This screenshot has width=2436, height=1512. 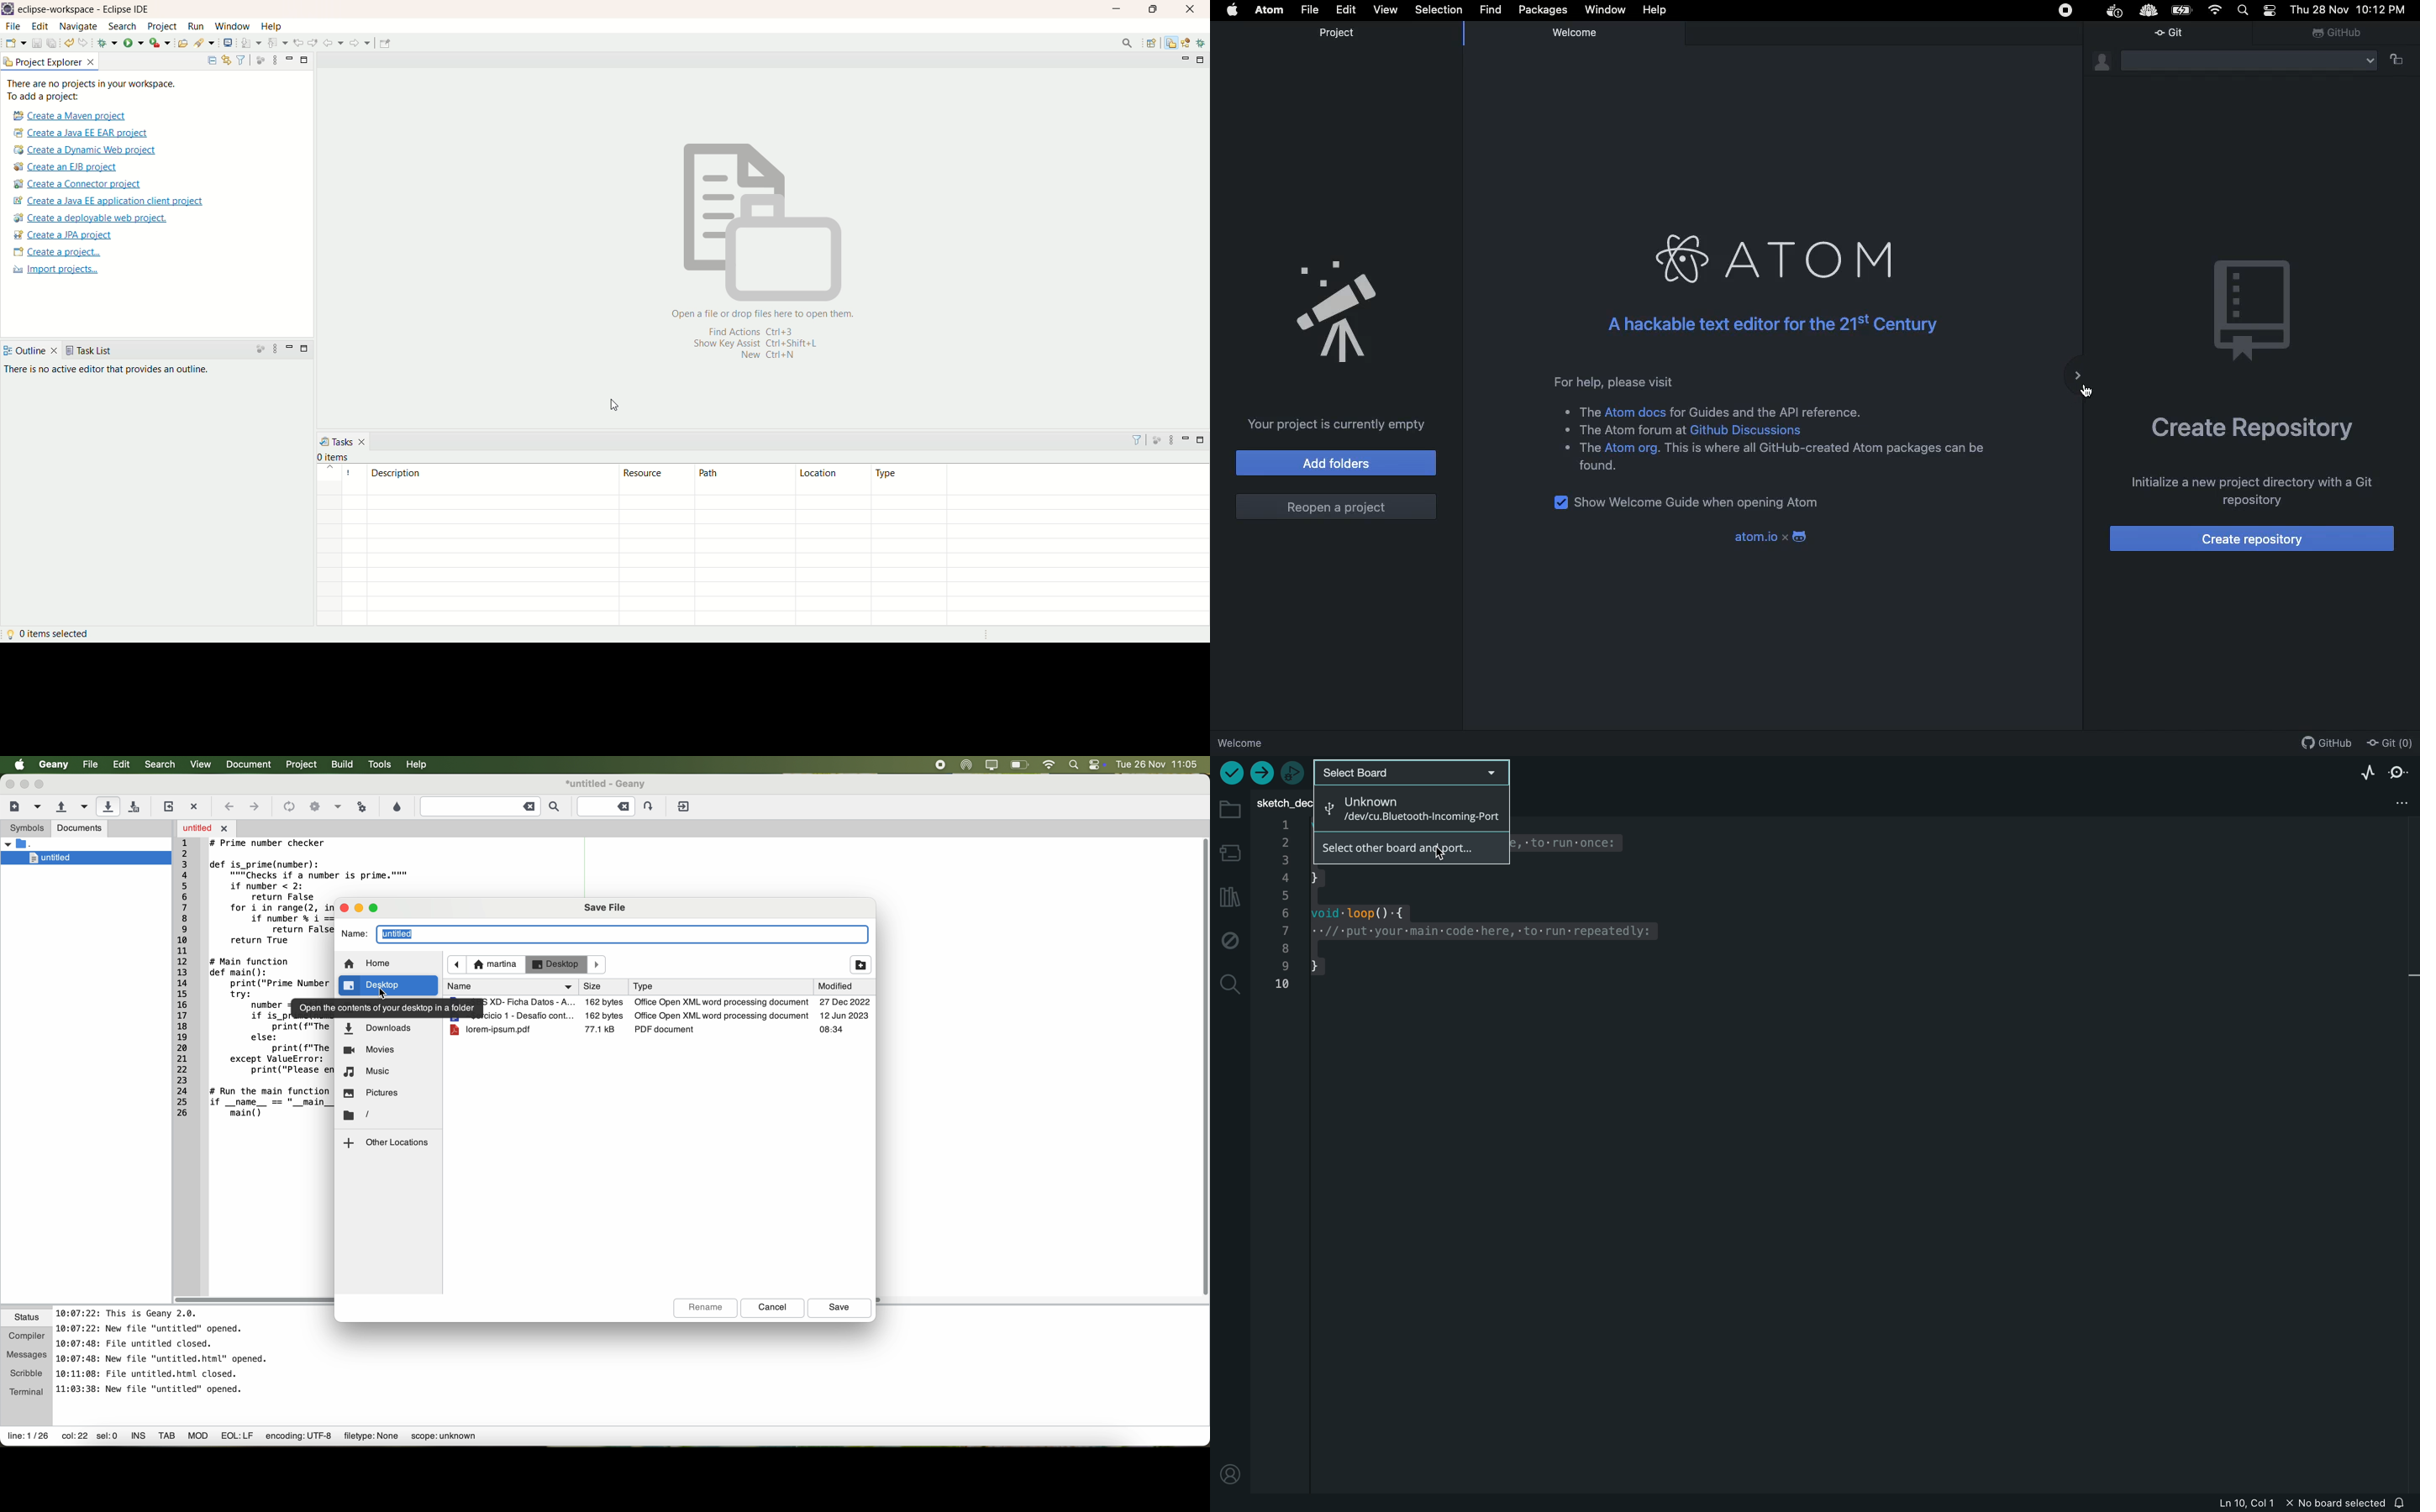 What do you see at coordinates (773, 1309) in the screenshot?
I see `cancel button` at bounding box center [773, 1309].